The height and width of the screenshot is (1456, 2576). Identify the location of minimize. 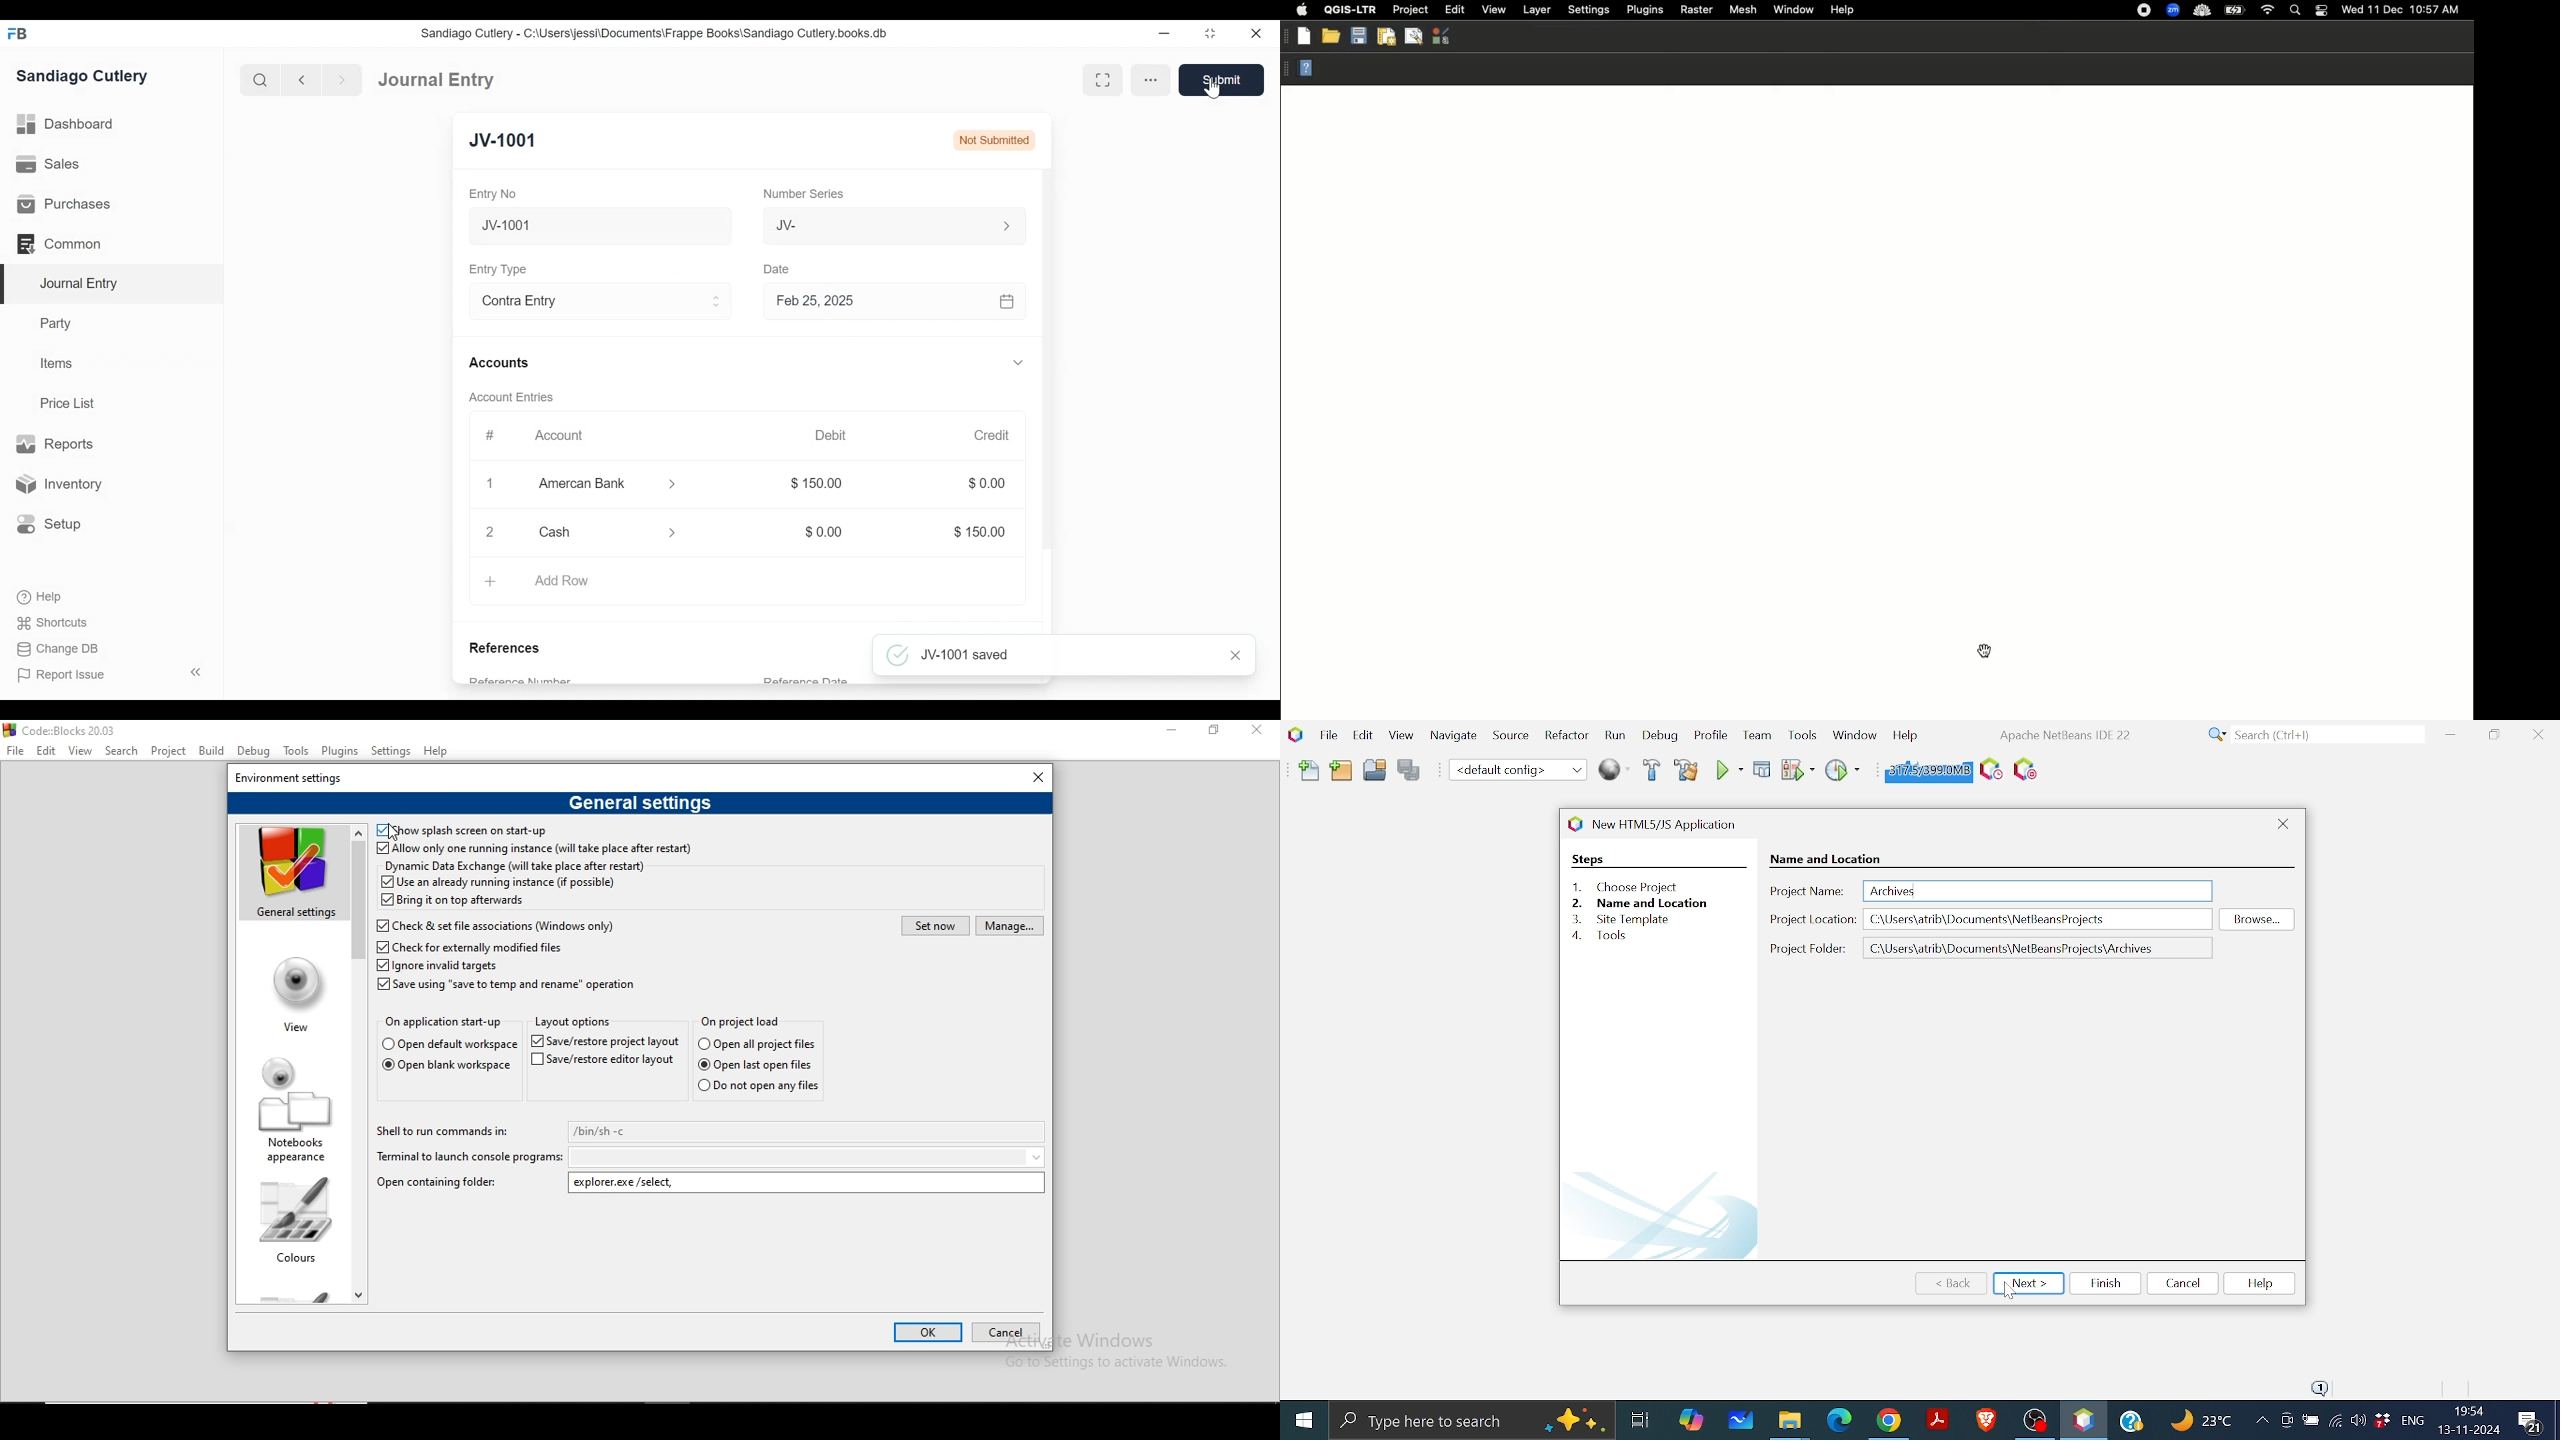
(1165, 33).